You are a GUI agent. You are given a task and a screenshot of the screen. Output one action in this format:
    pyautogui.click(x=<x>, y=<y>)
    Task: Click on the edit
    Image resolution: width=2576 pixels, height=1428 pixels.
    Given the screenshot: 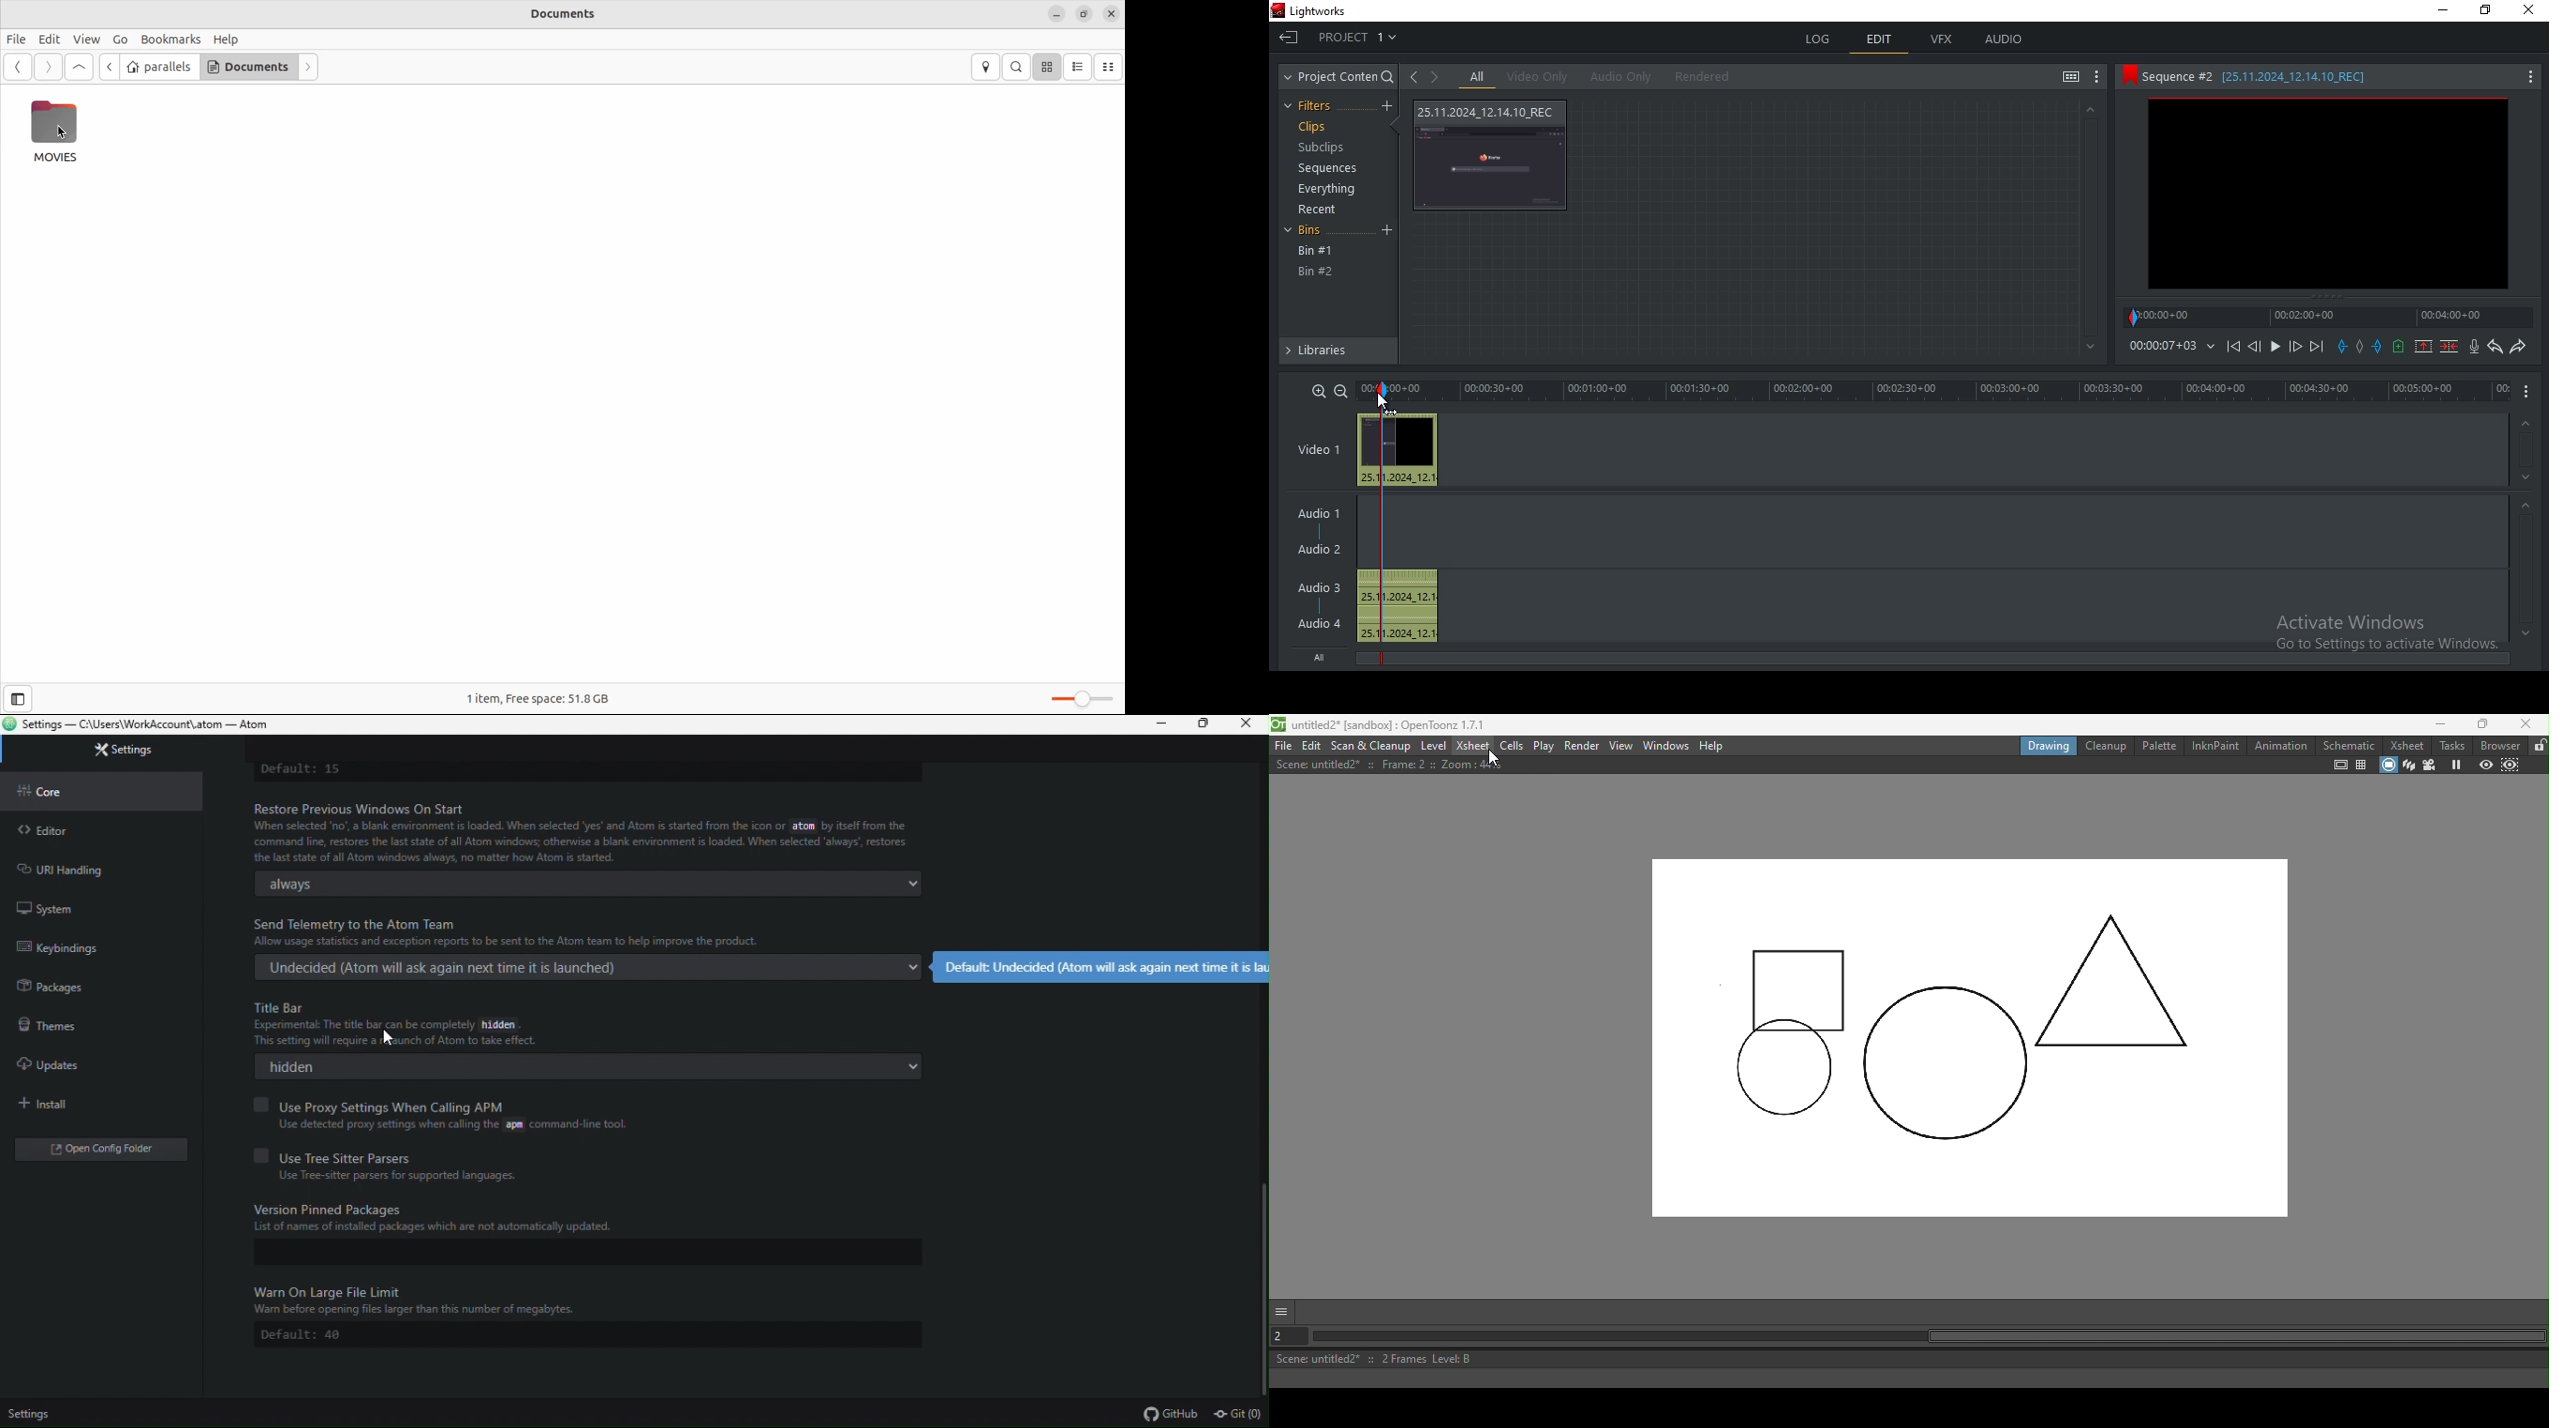 What is the action you would take?
    pyautogui.click(x=1879, y=40)
    